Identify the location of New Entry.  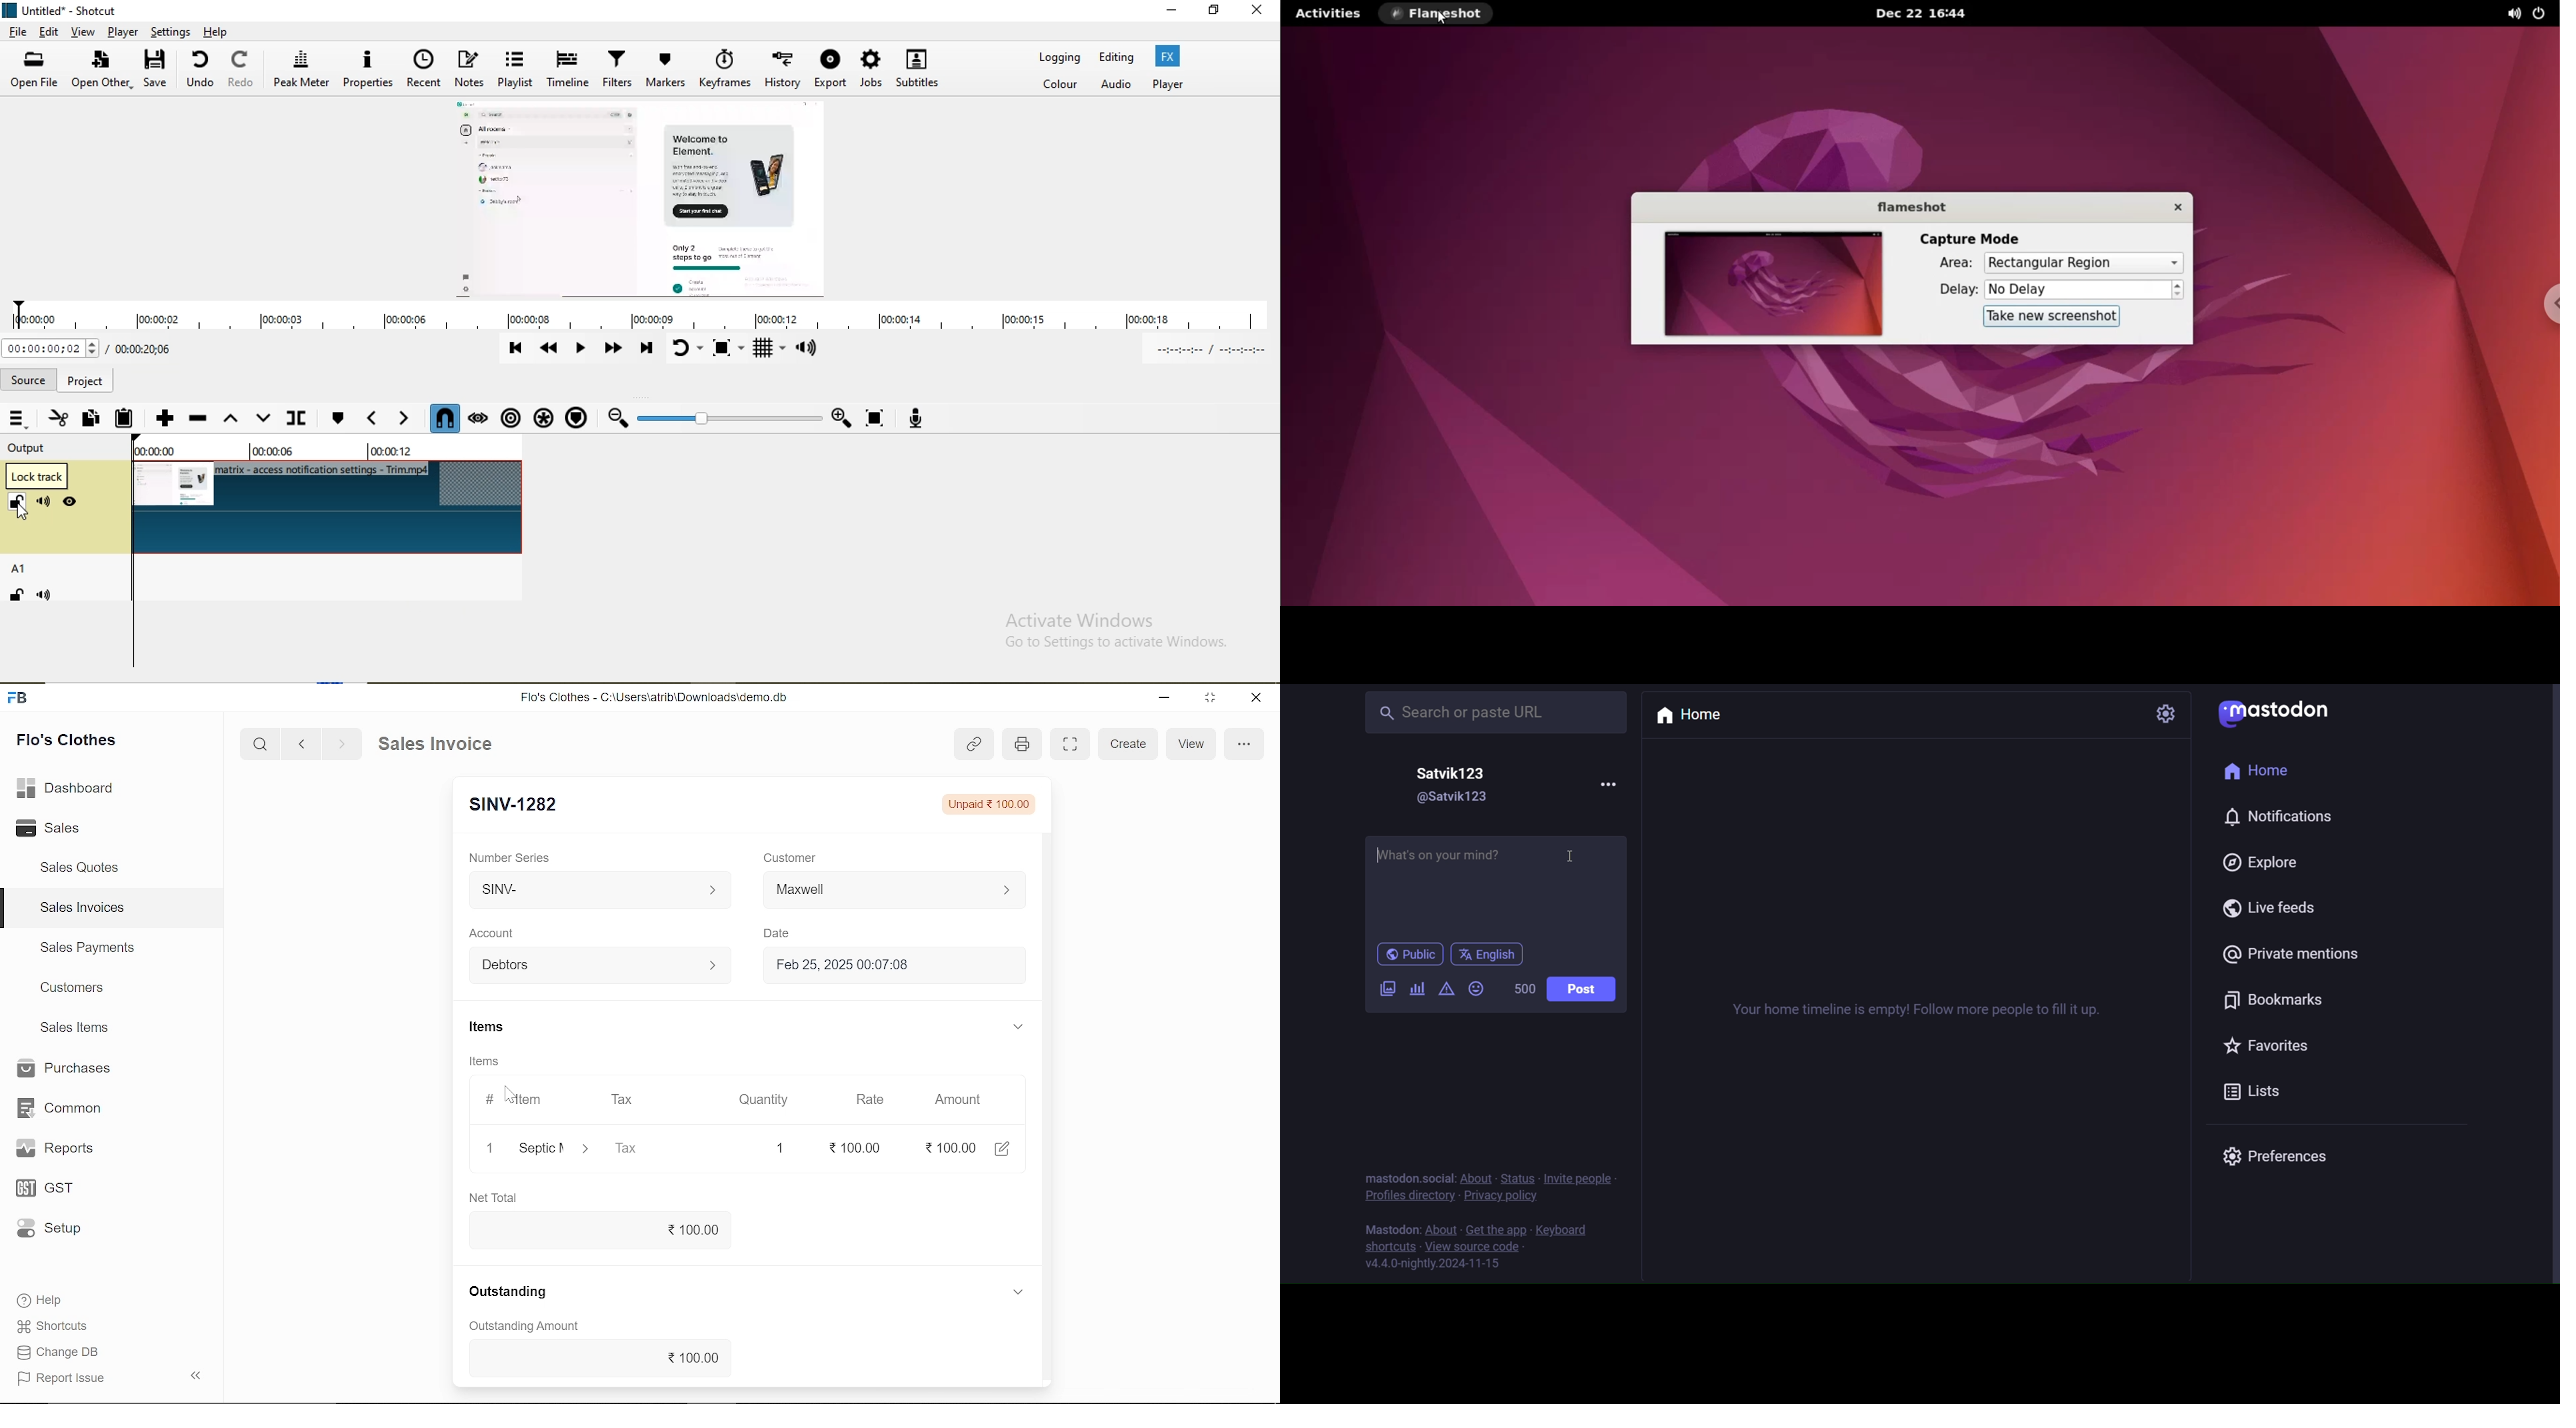
(515, 806).